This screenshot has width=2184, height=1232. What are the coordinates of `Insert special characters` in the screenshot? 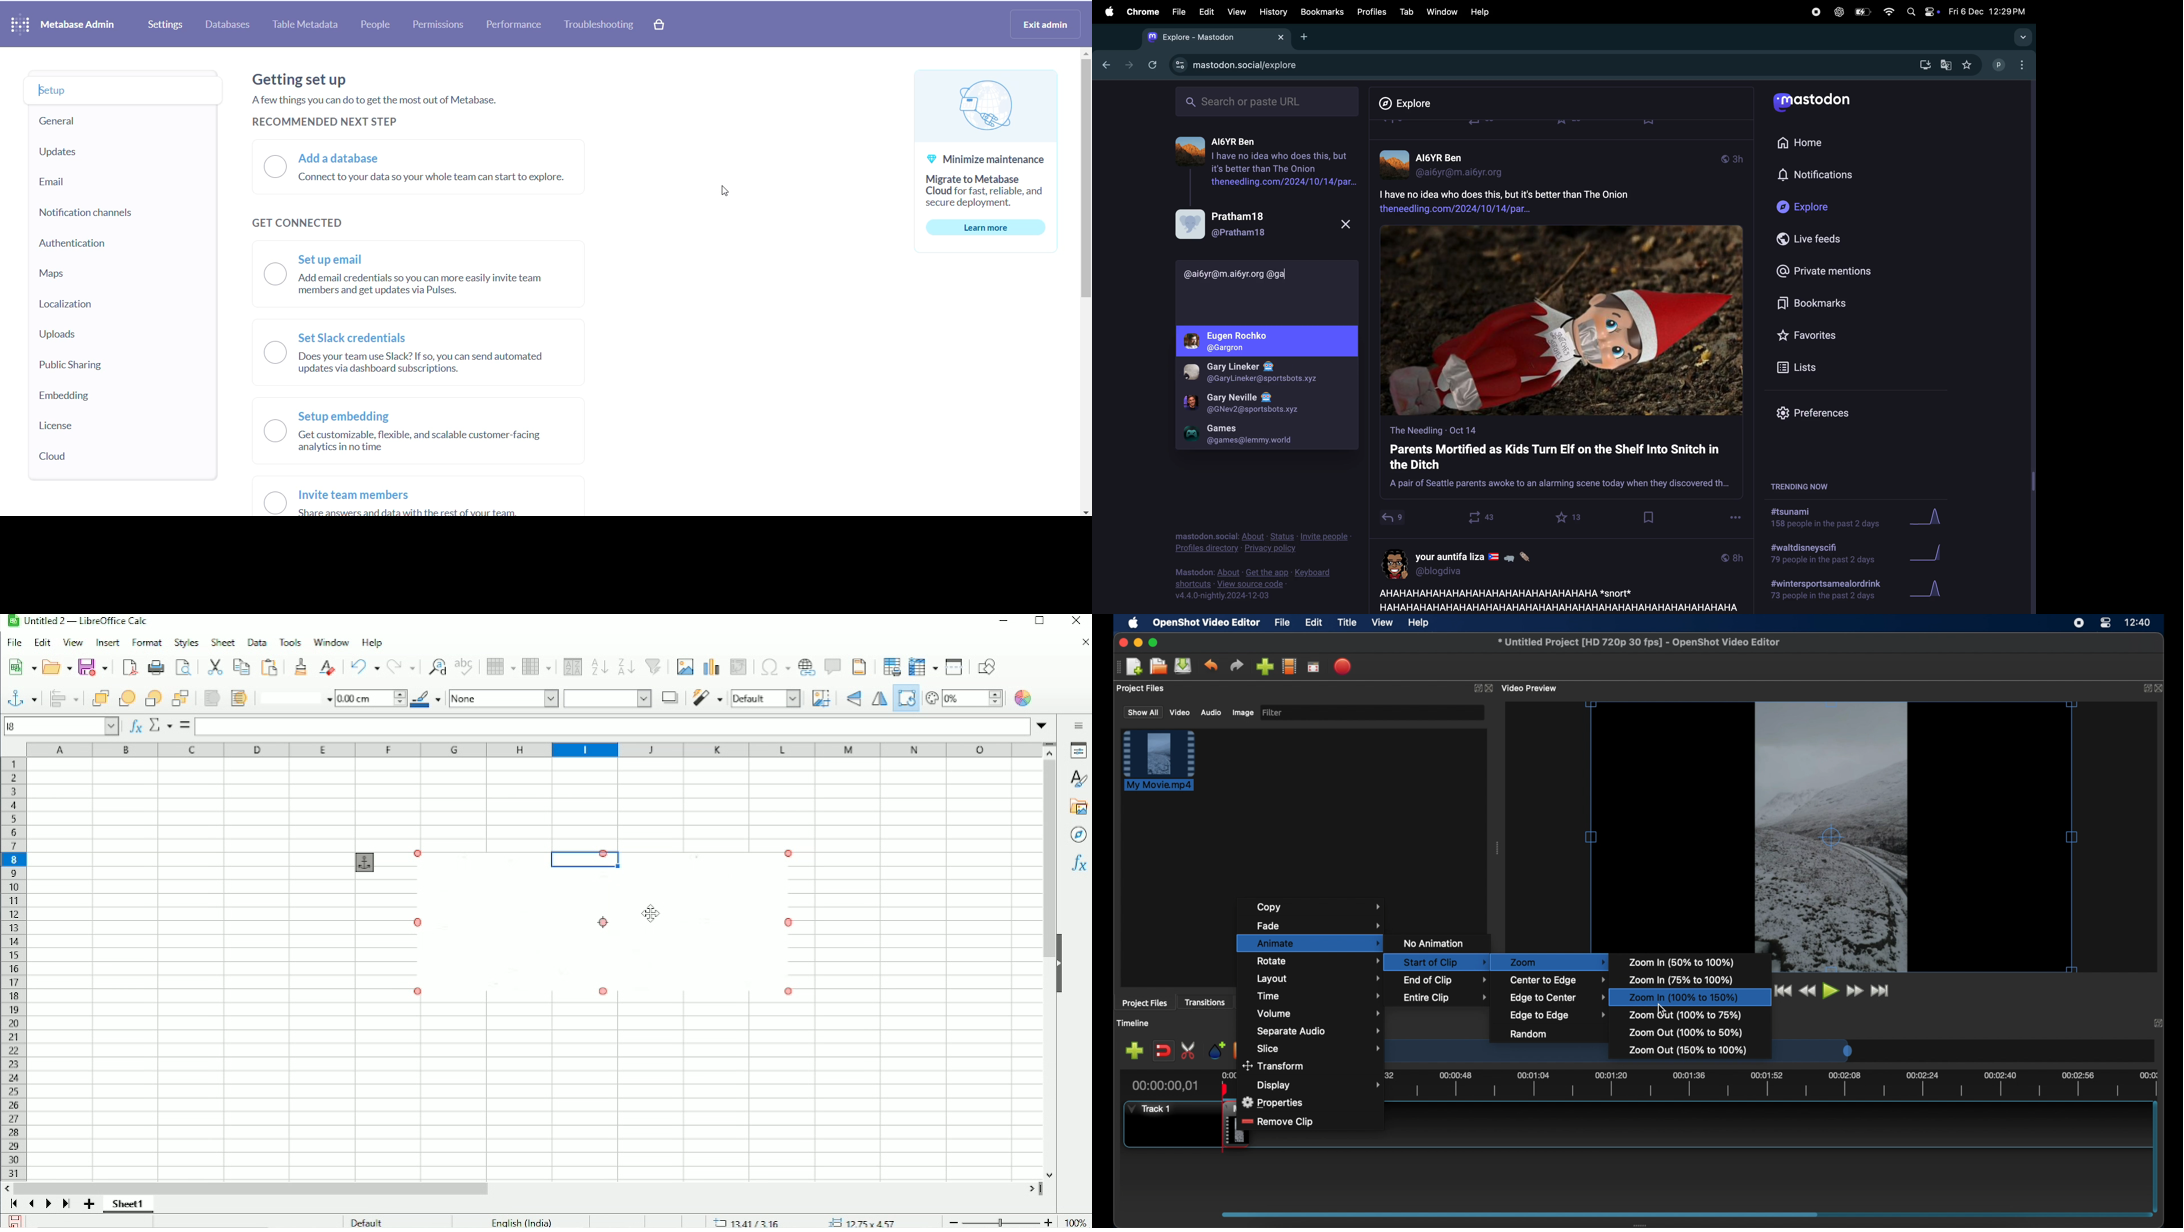 It's located at (775, 666).